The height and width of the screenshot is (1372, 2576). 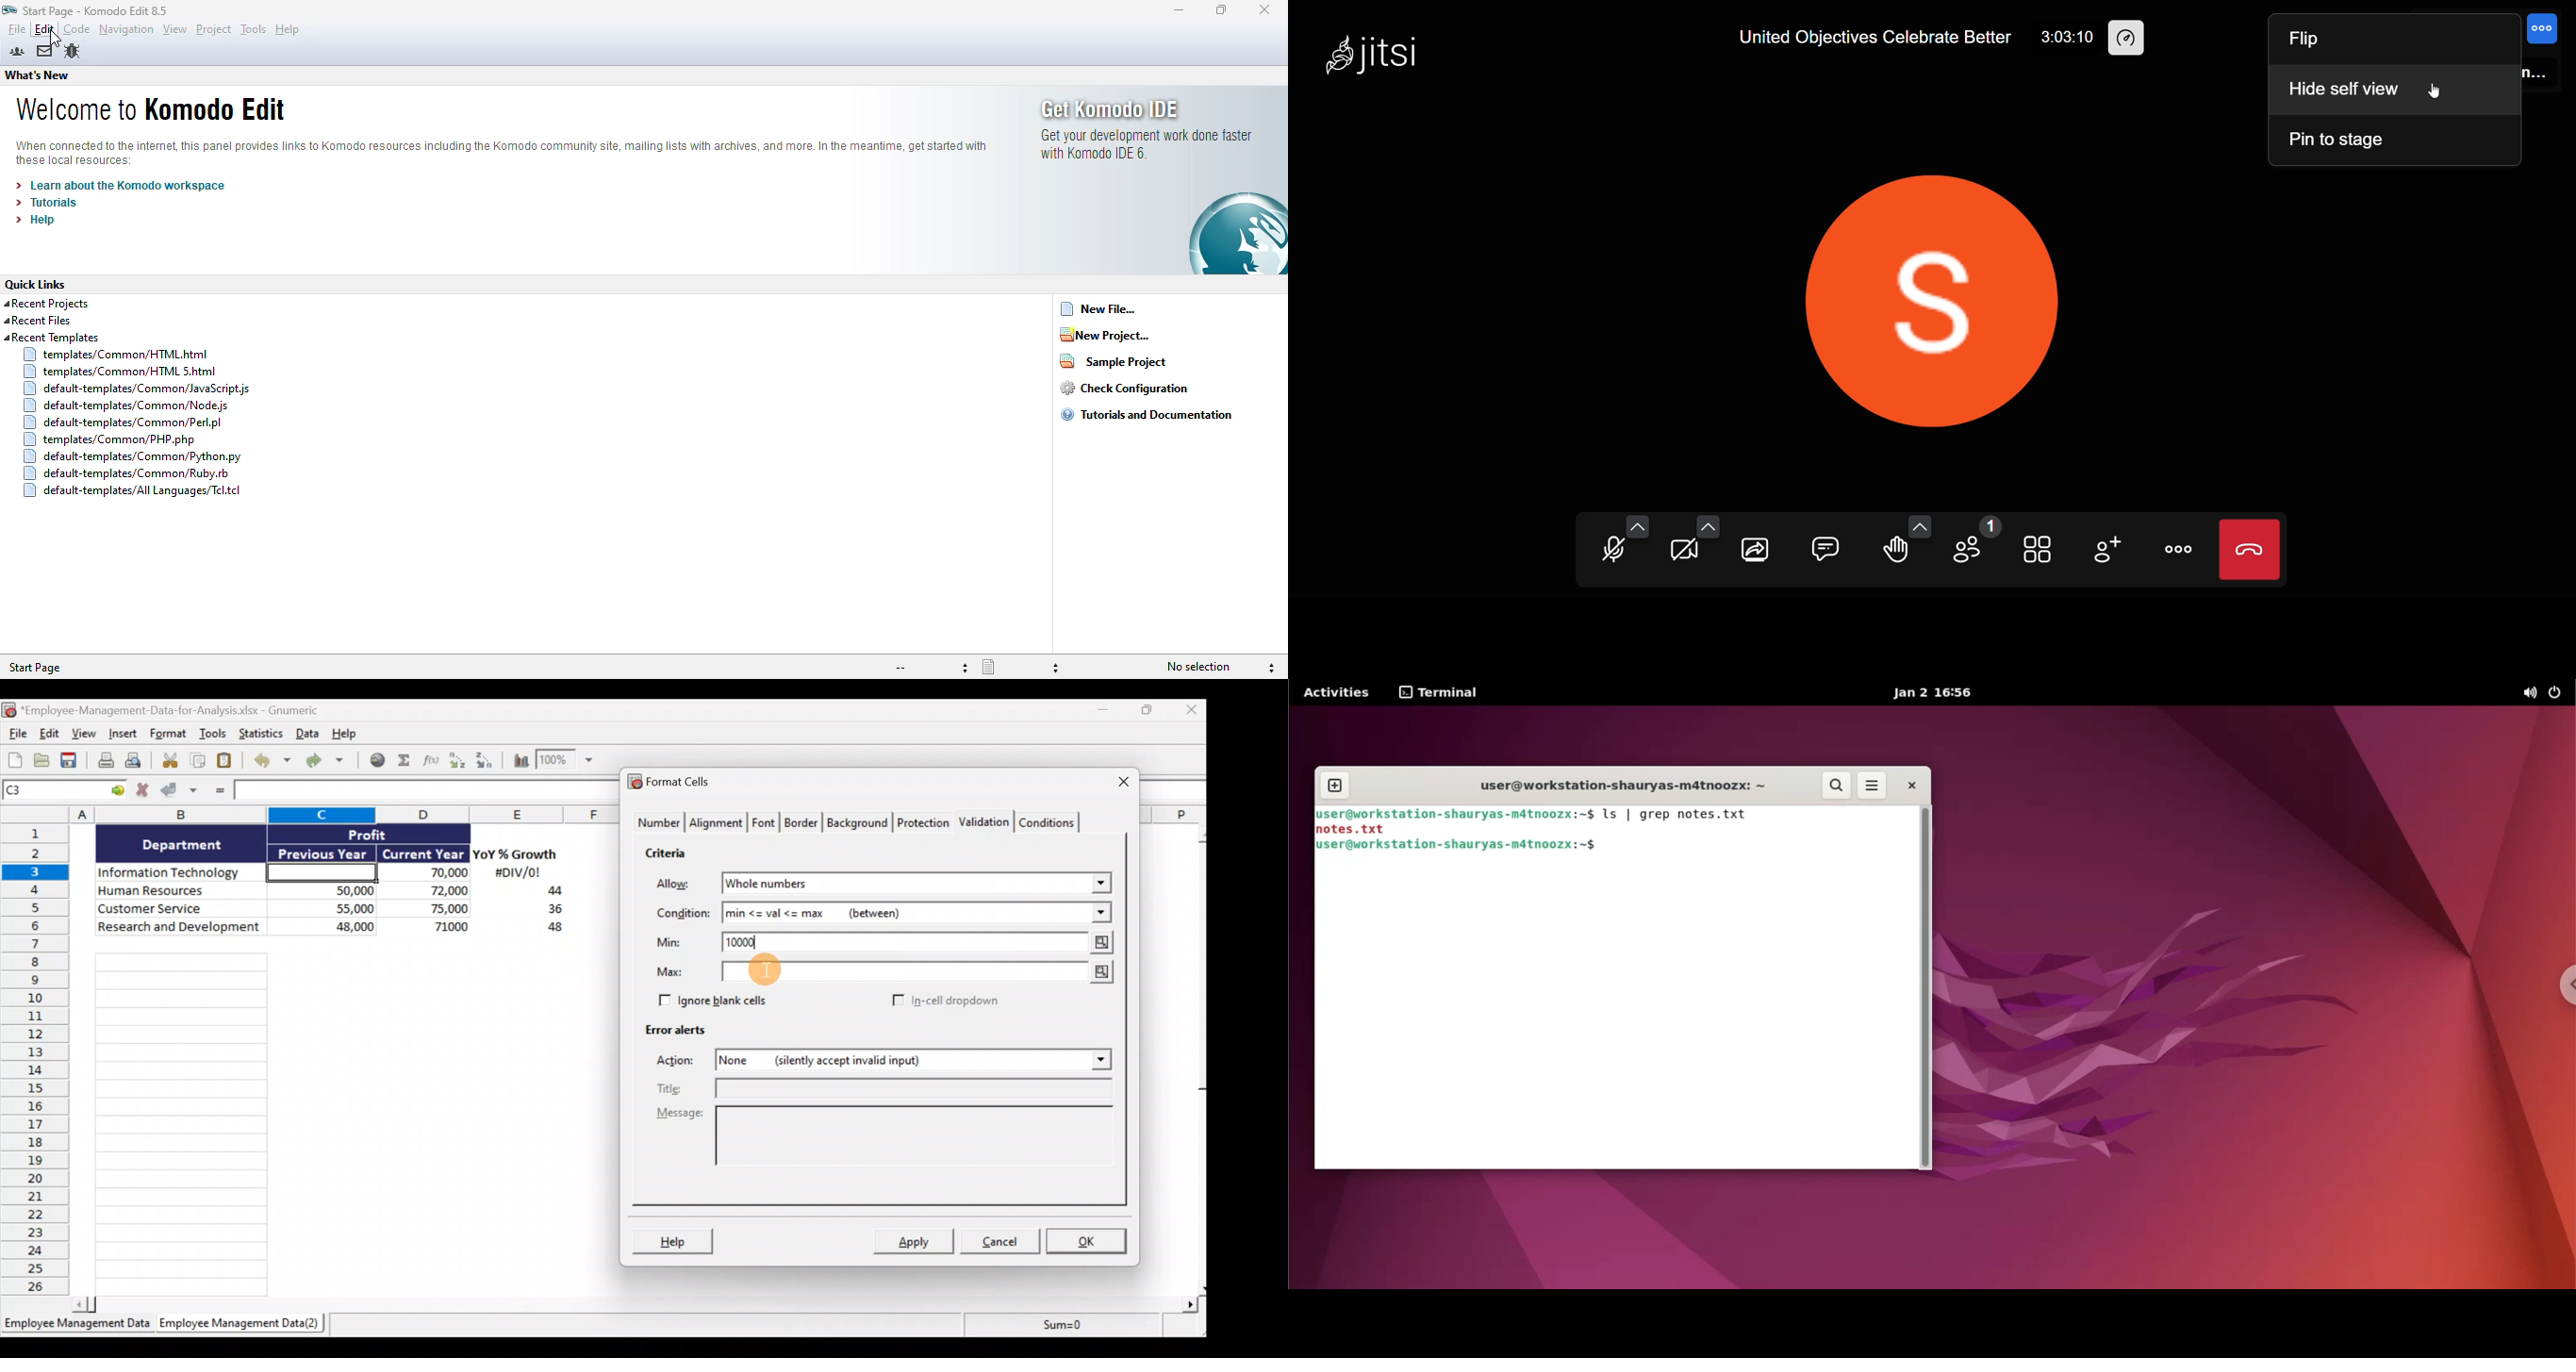 I want to click on Customer Service, so click(x=181, y=907).